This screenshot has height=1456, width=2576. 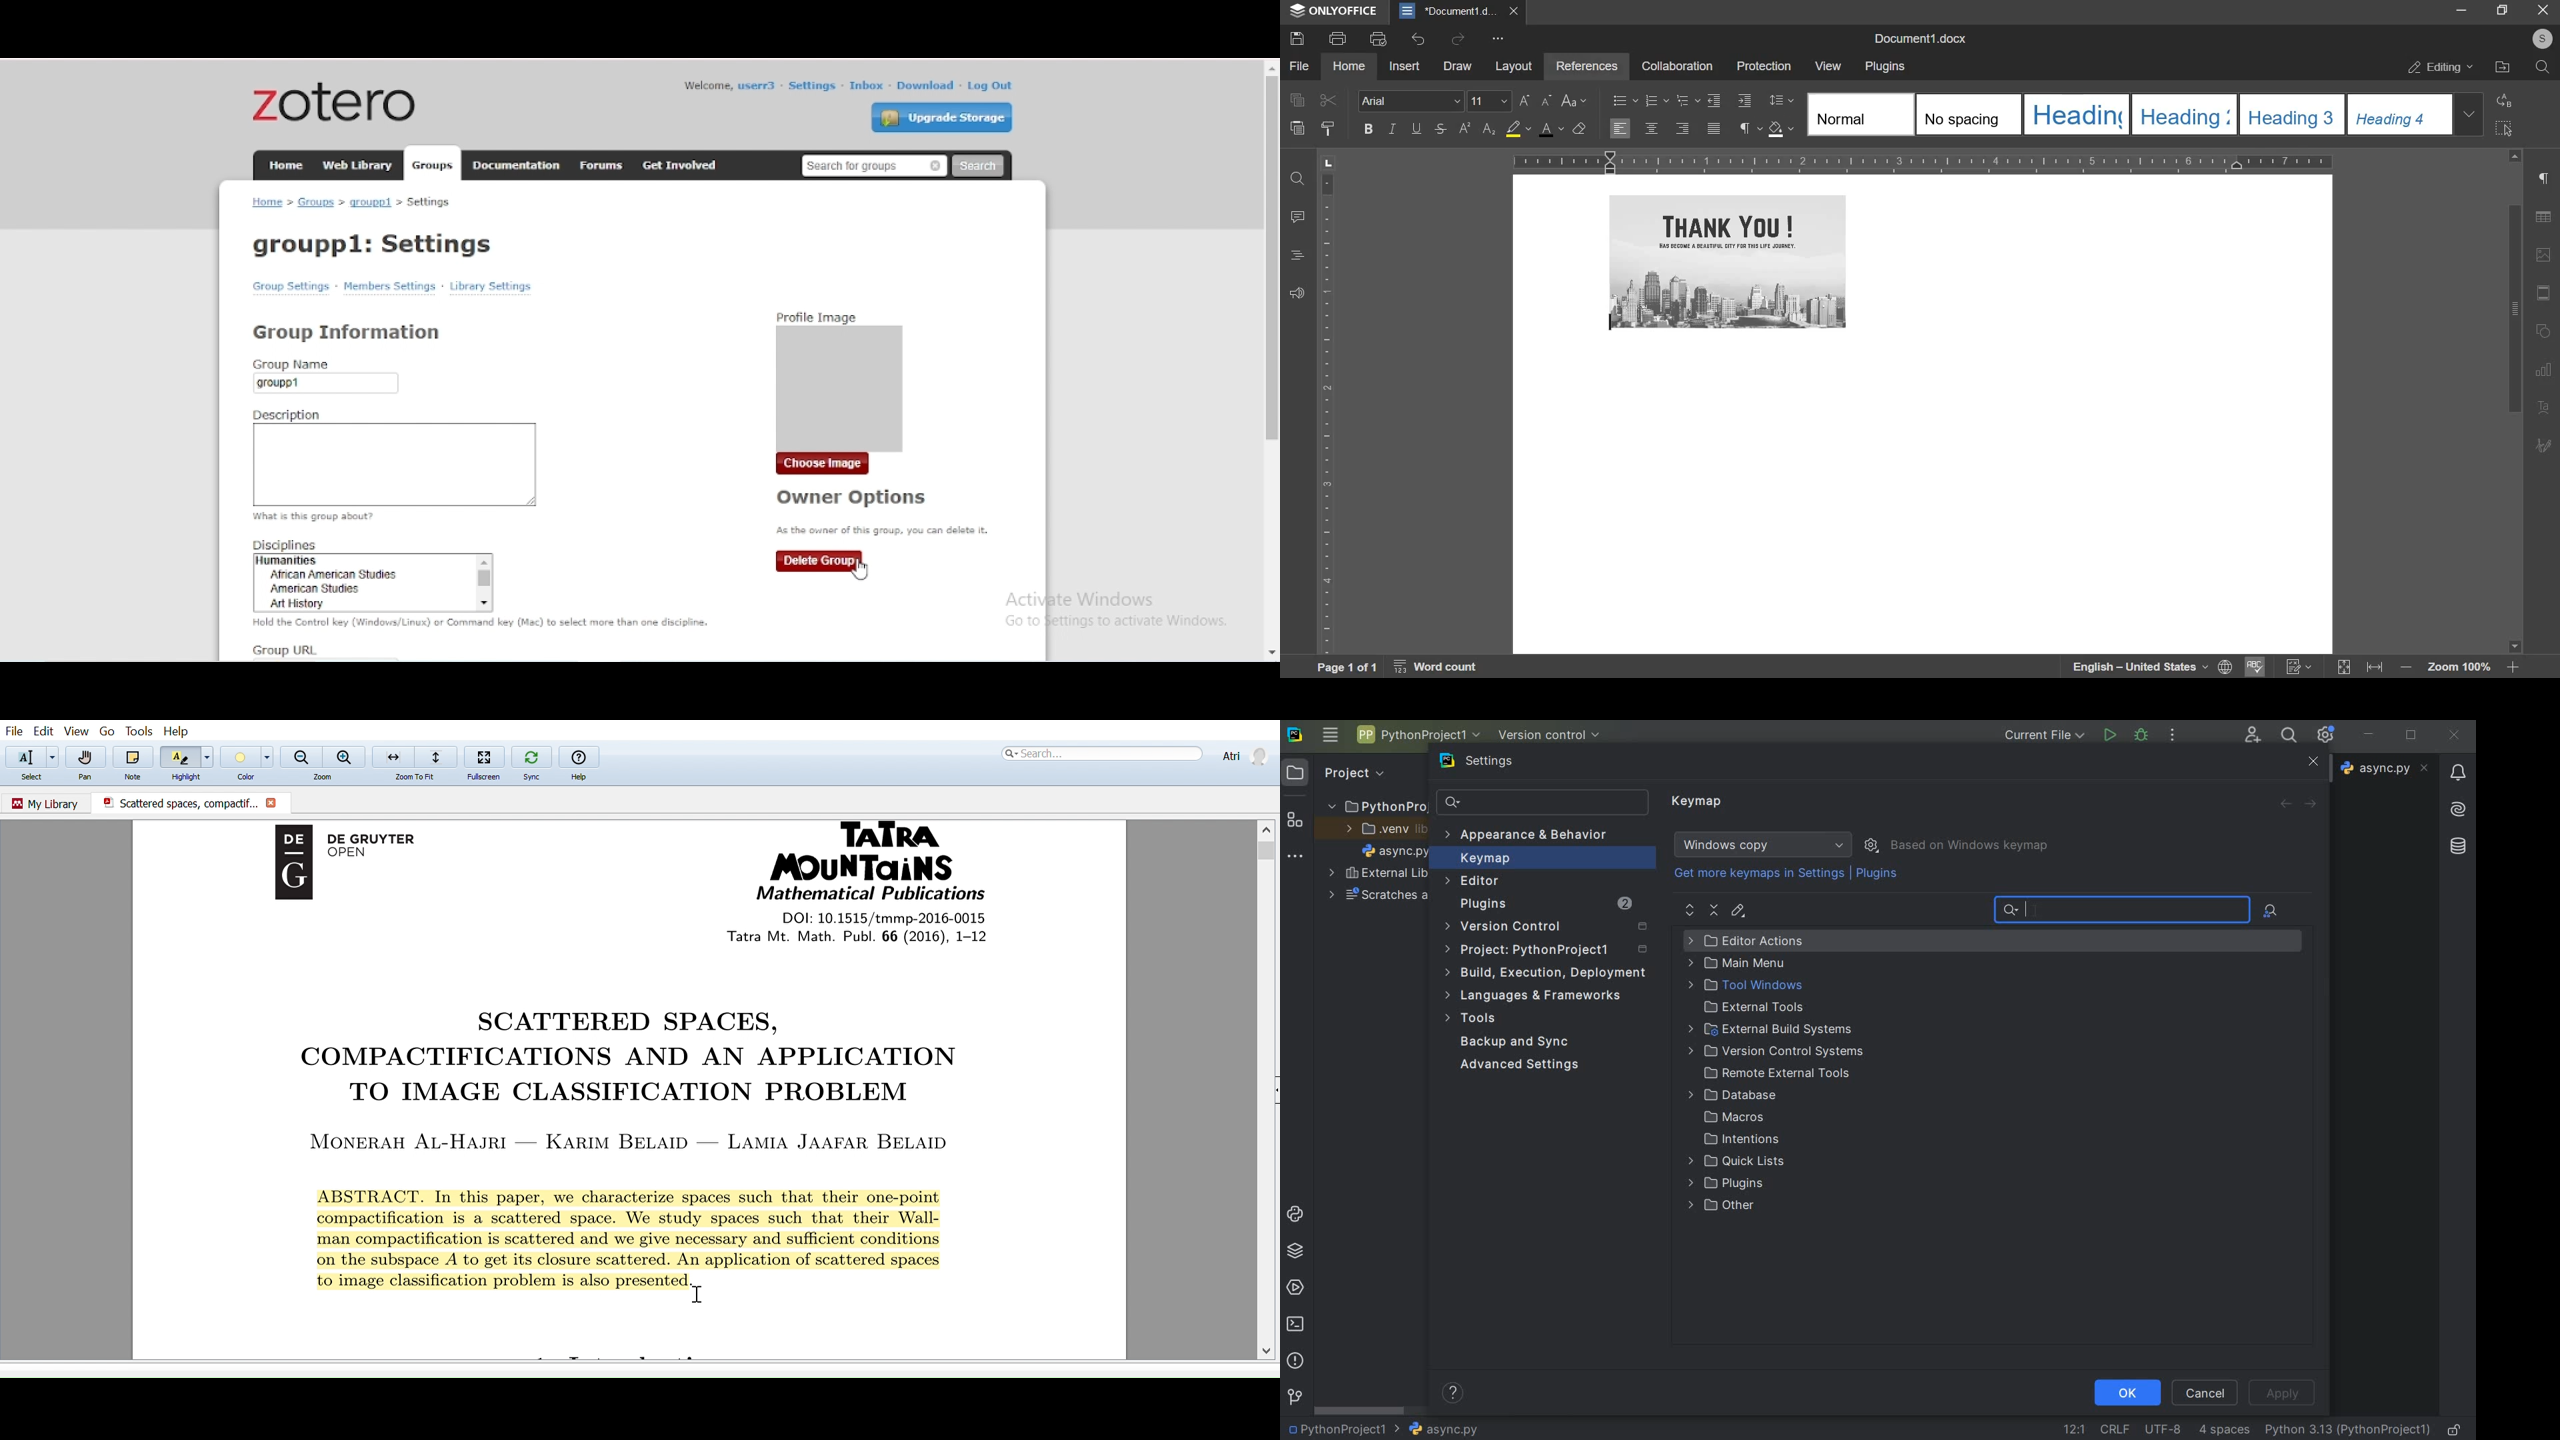 What do you see at coordinates (645, 1242) in the screenshot?
I see `man compactification is scattered and we give necessary and sufficient conditions` at bounding box center [645, 1242].